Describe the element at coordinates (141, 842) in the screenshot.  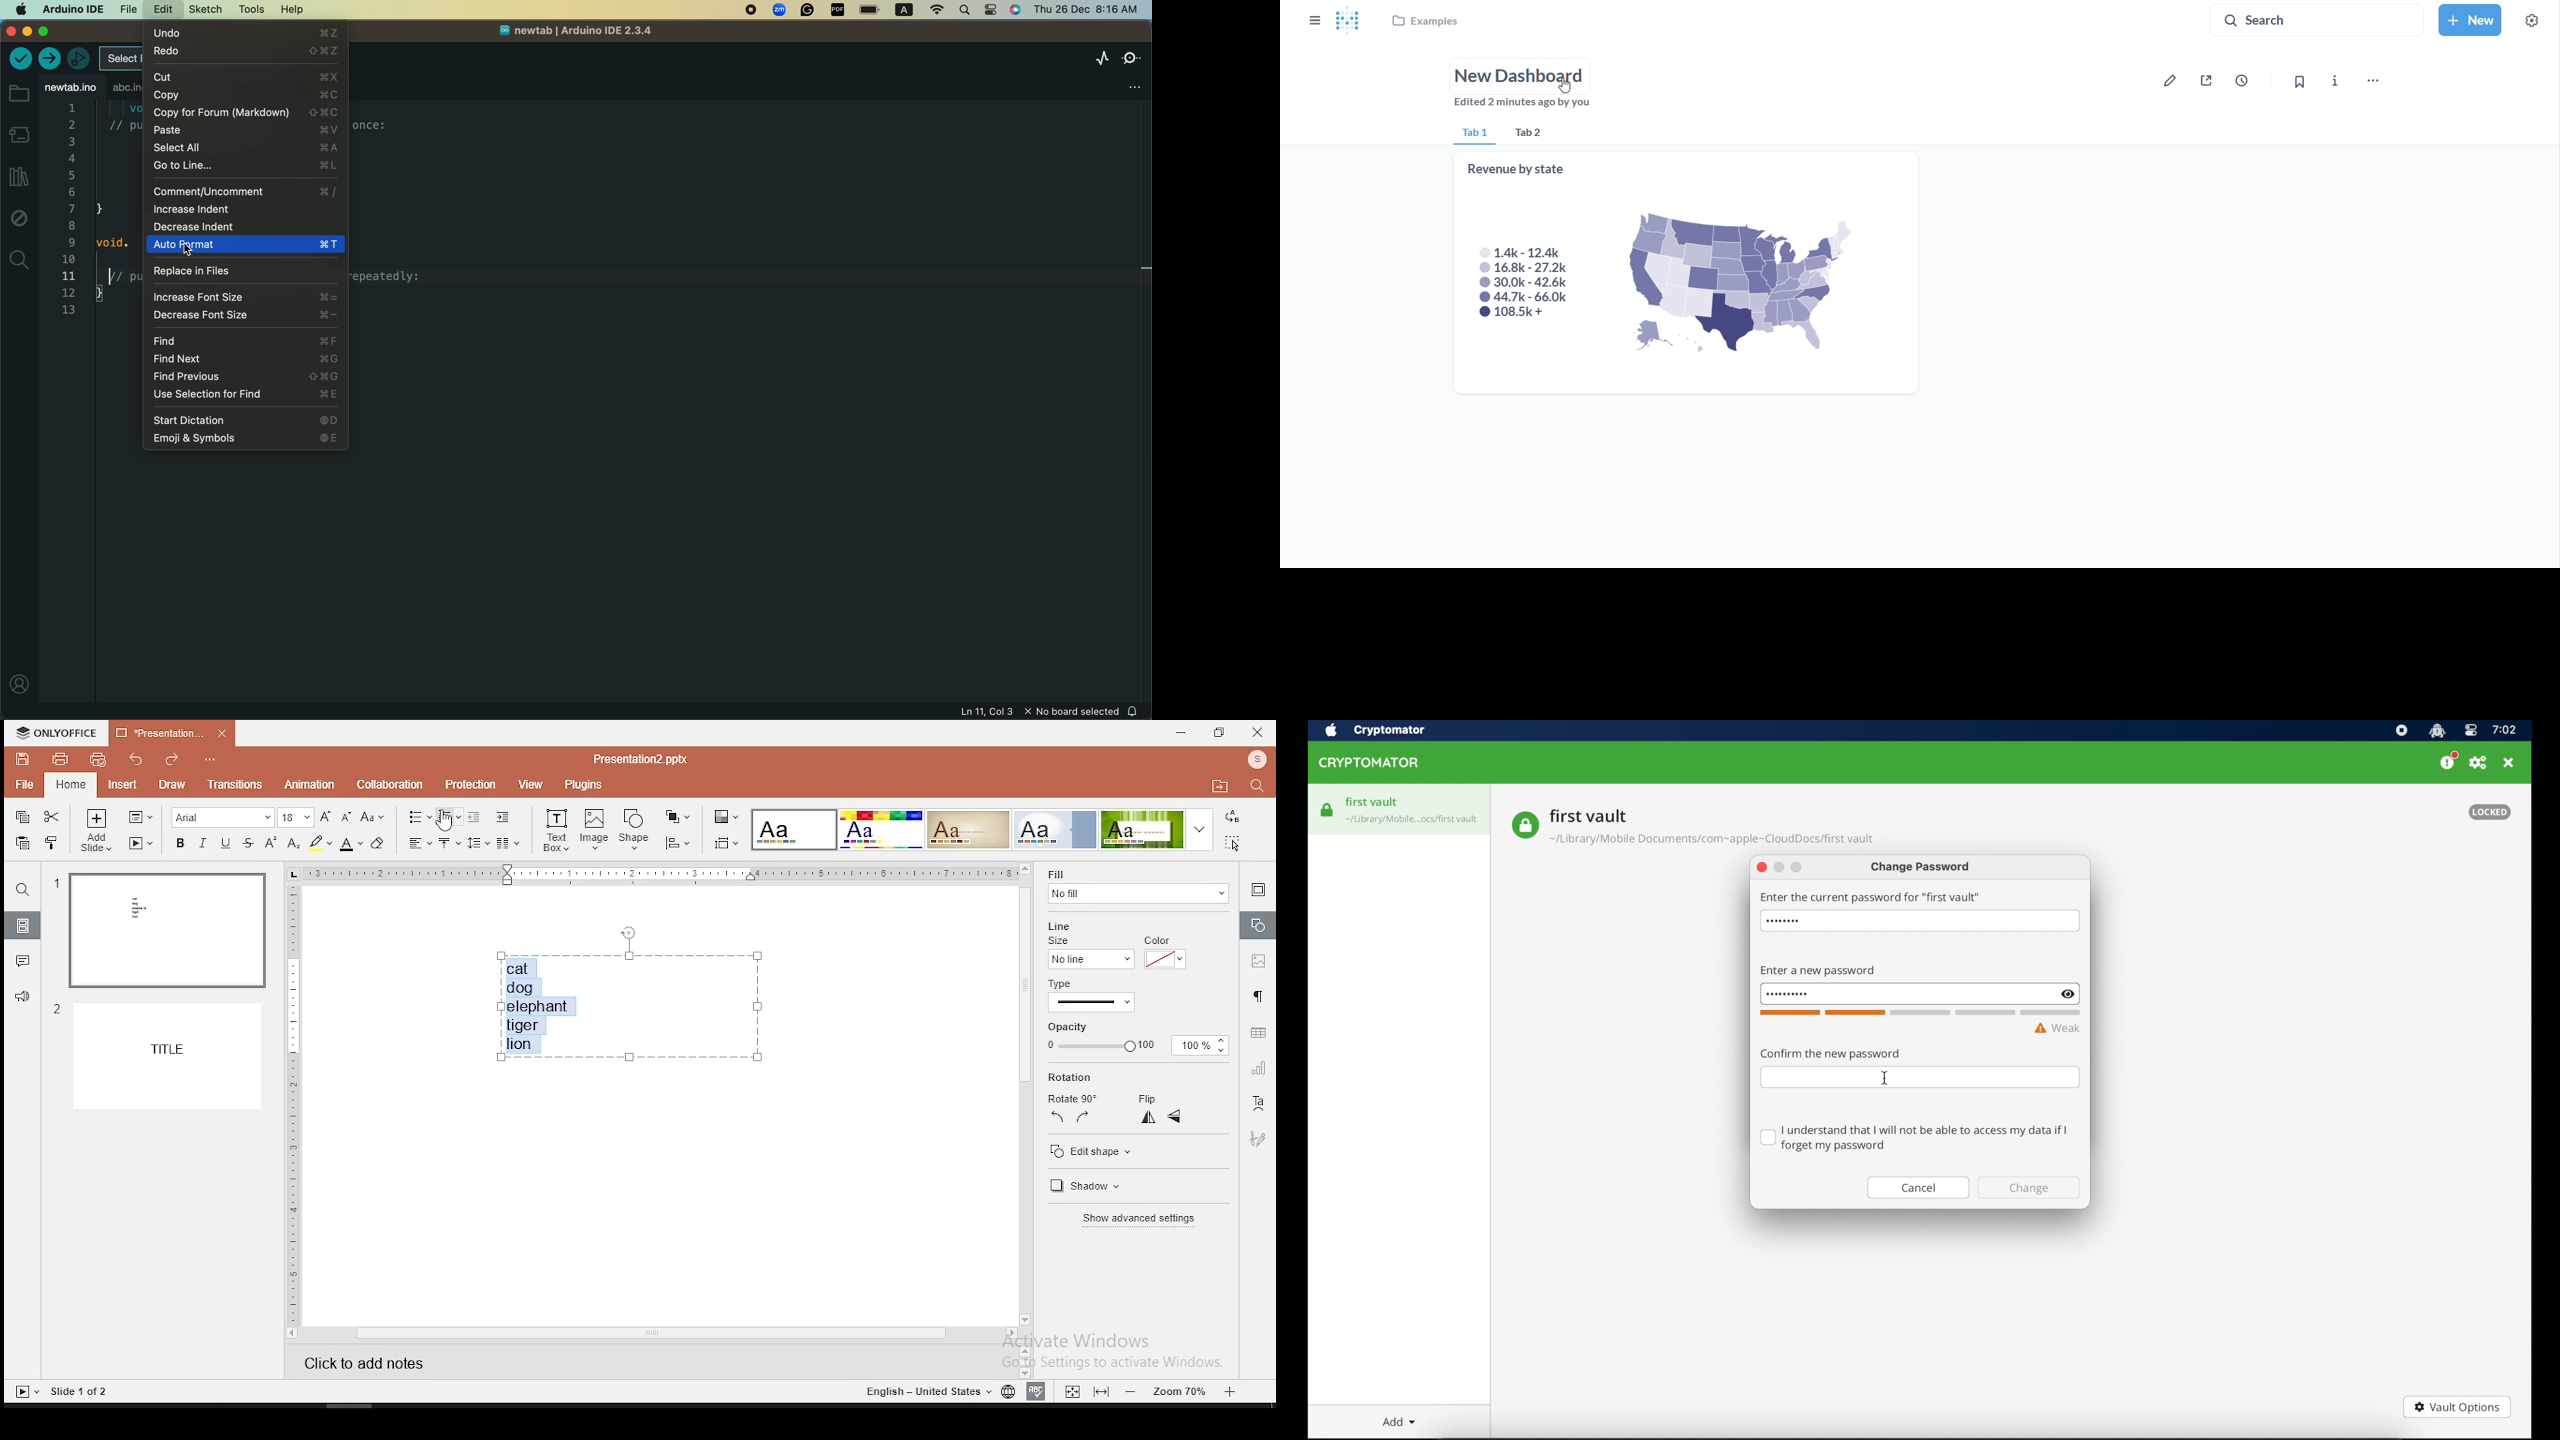
I see `start slideshow` at that location.